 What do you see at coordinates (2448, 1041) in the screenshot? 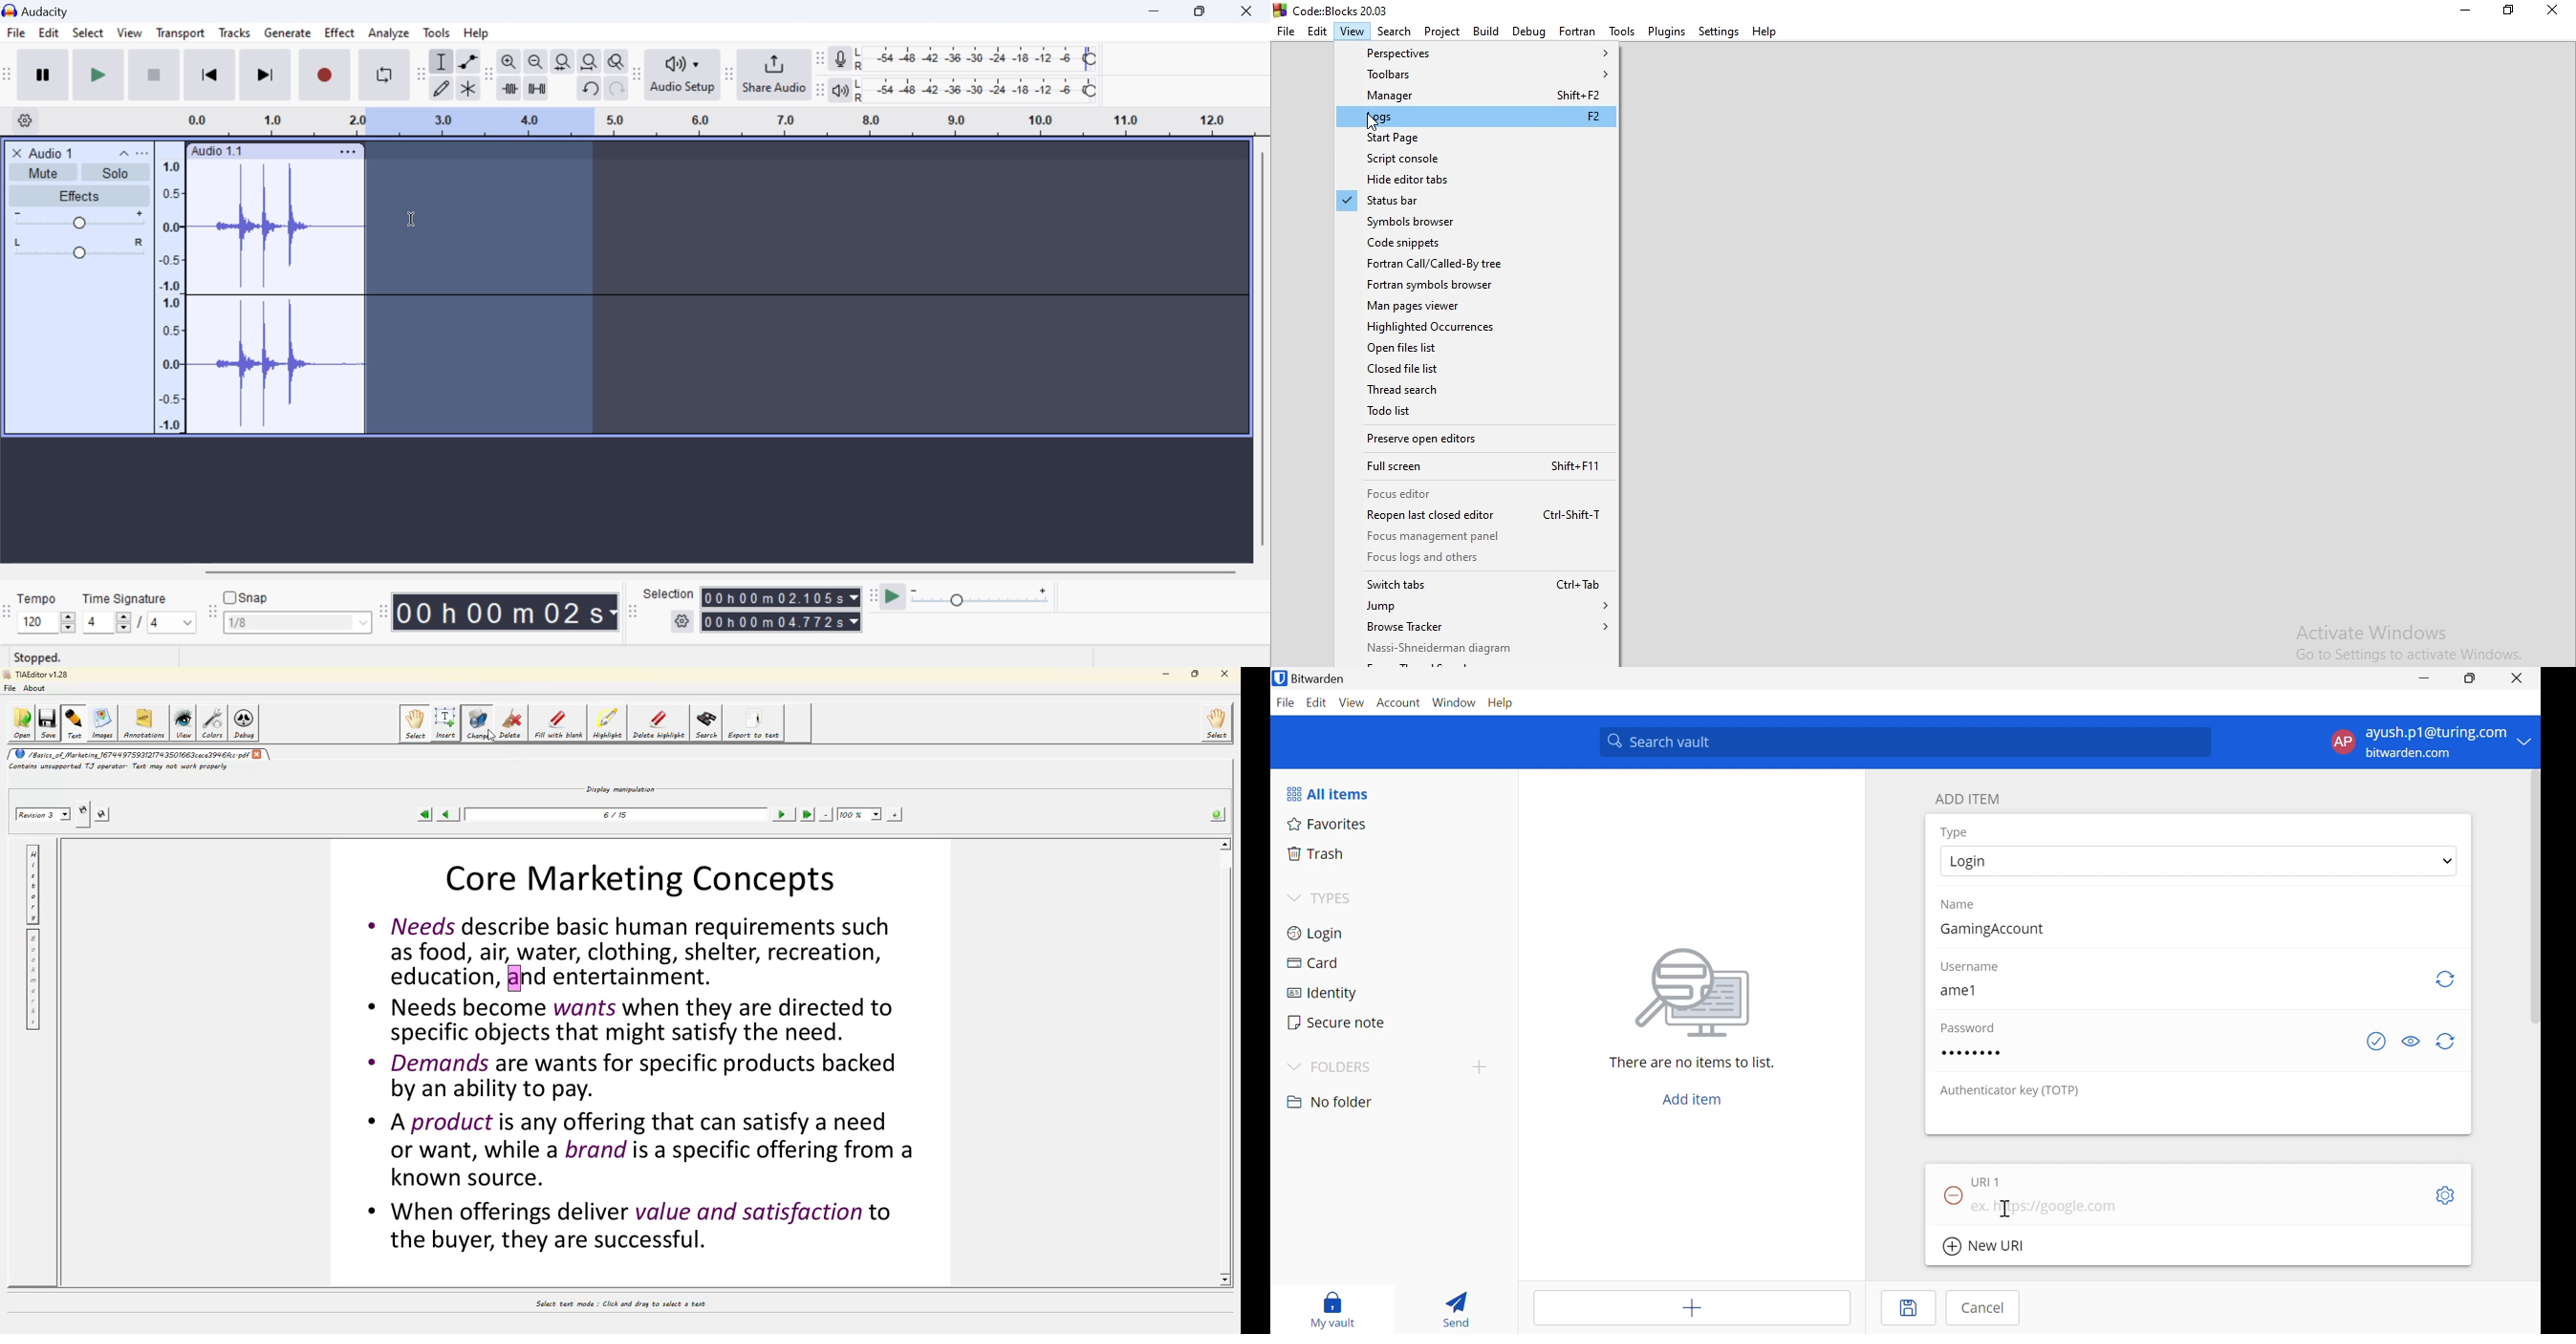
I see `Generate password` at bounding box center [2448, 1041].